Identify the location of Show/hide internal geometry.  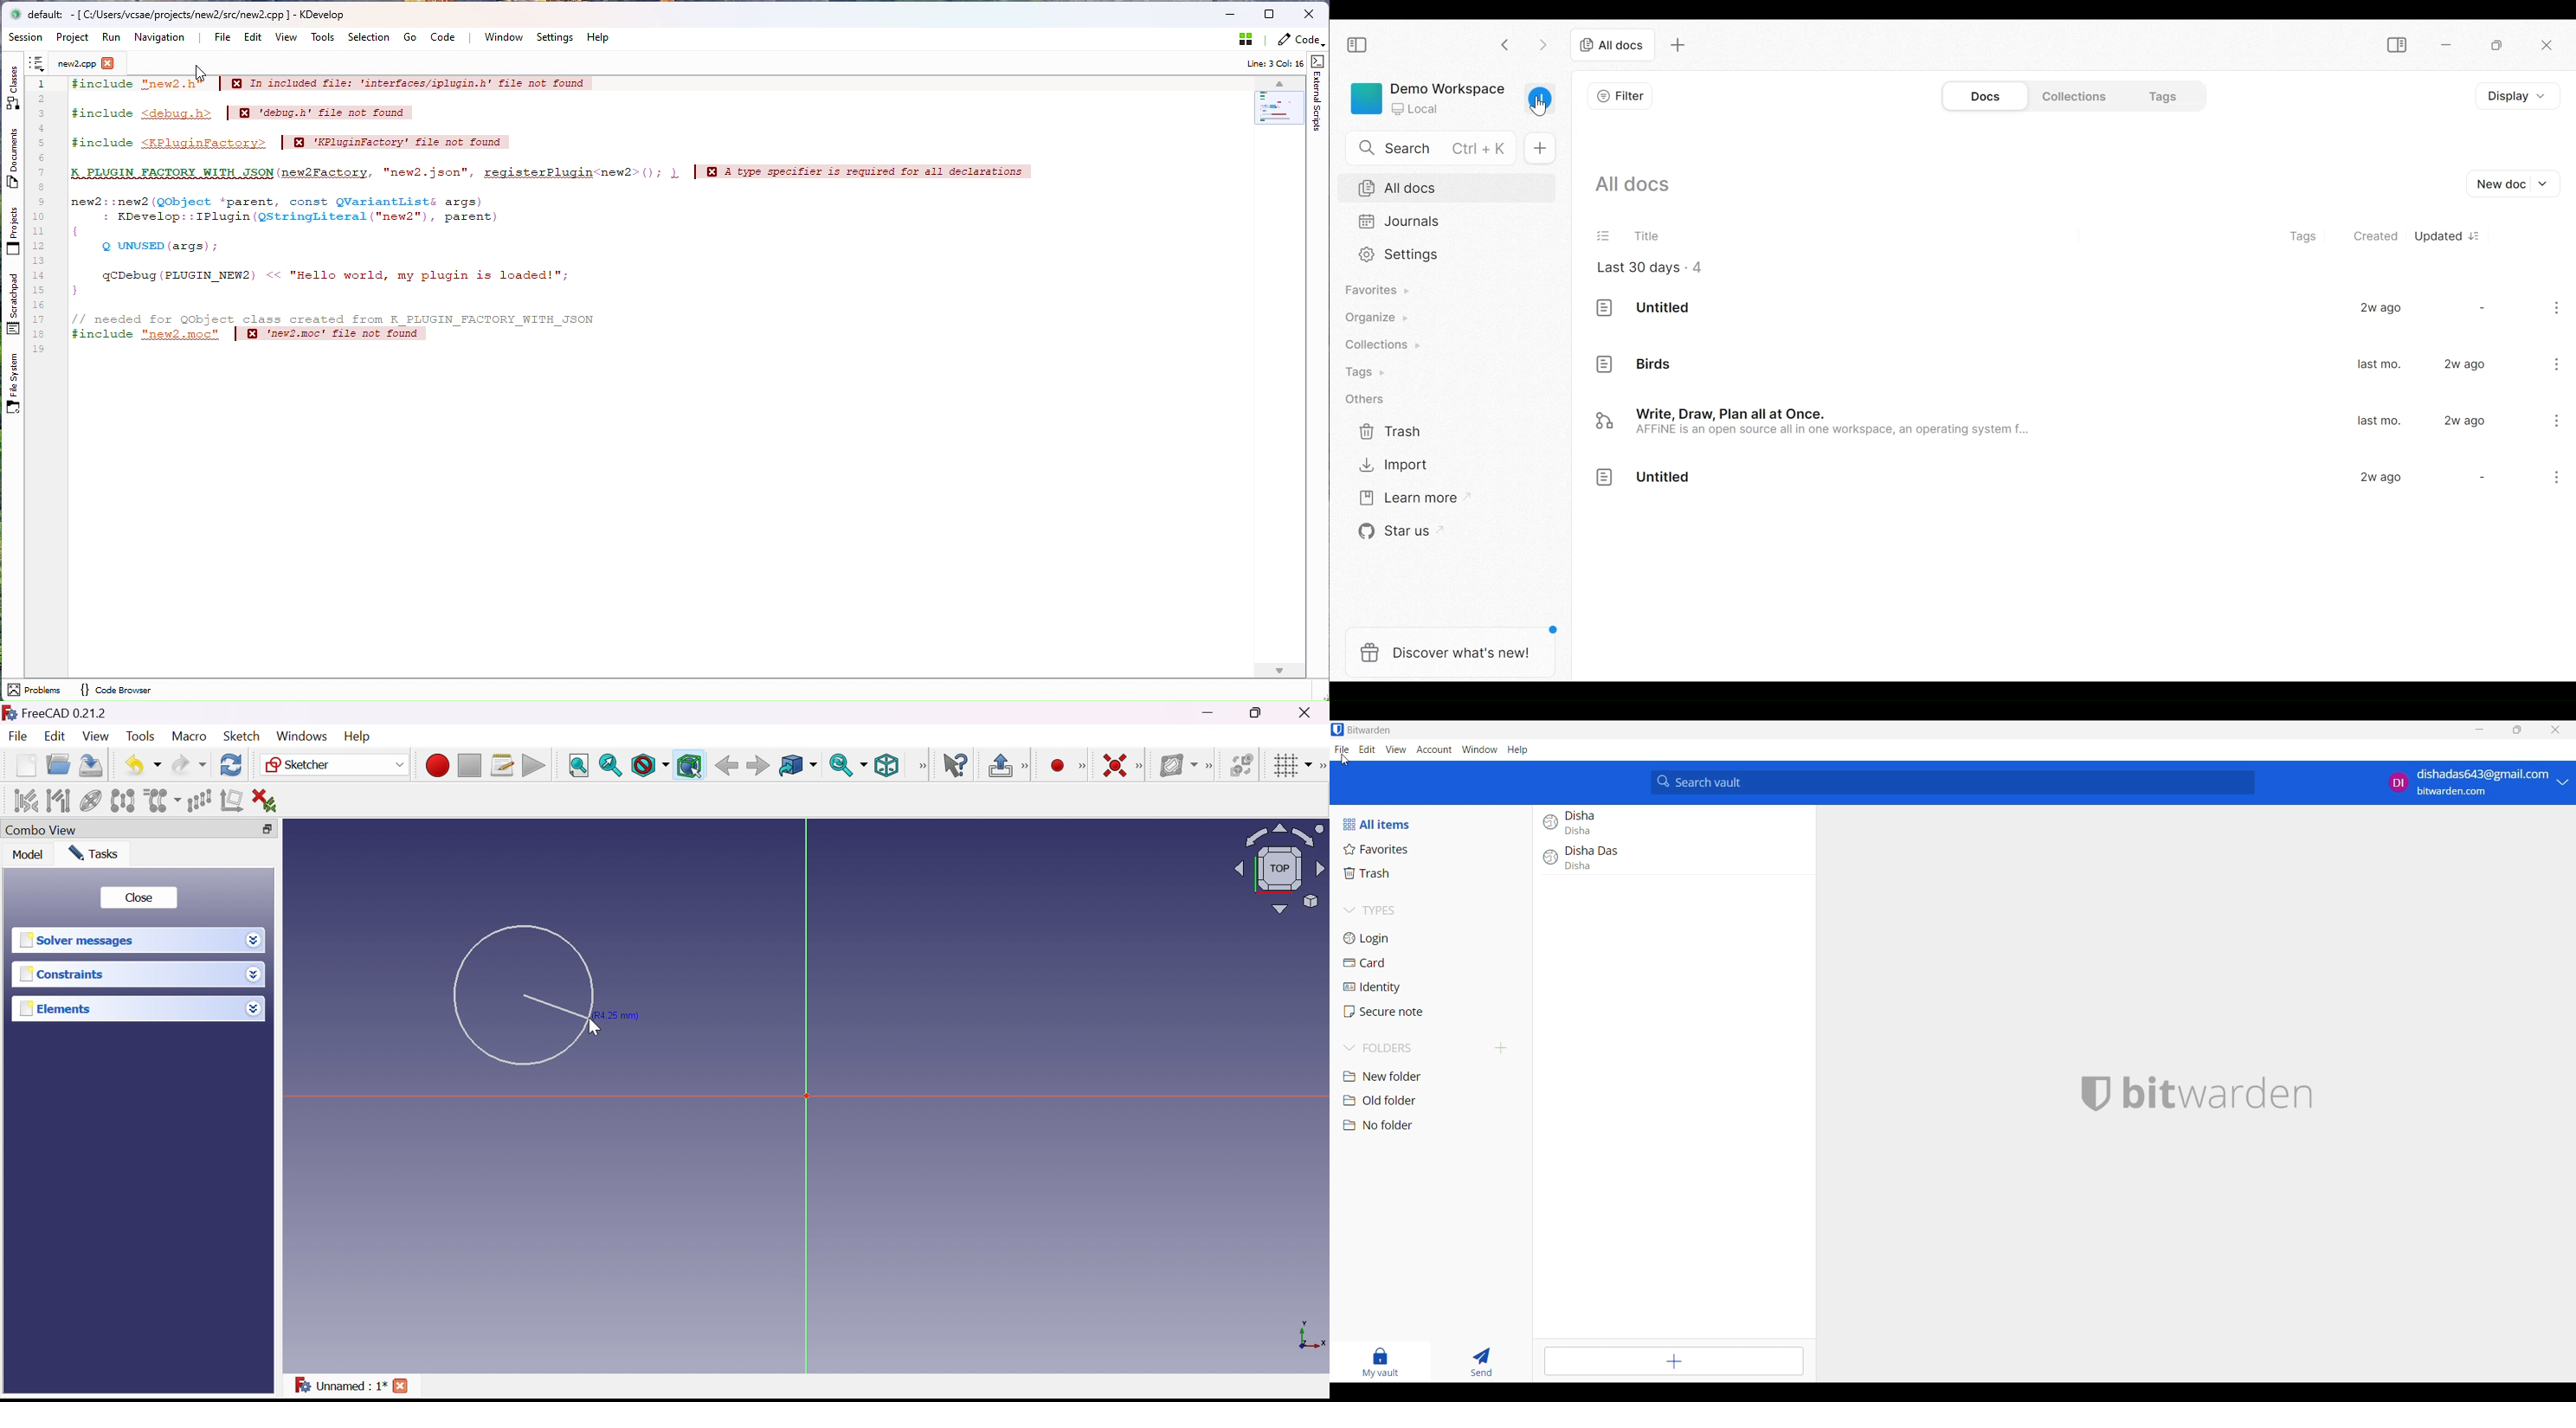
(91, 801).